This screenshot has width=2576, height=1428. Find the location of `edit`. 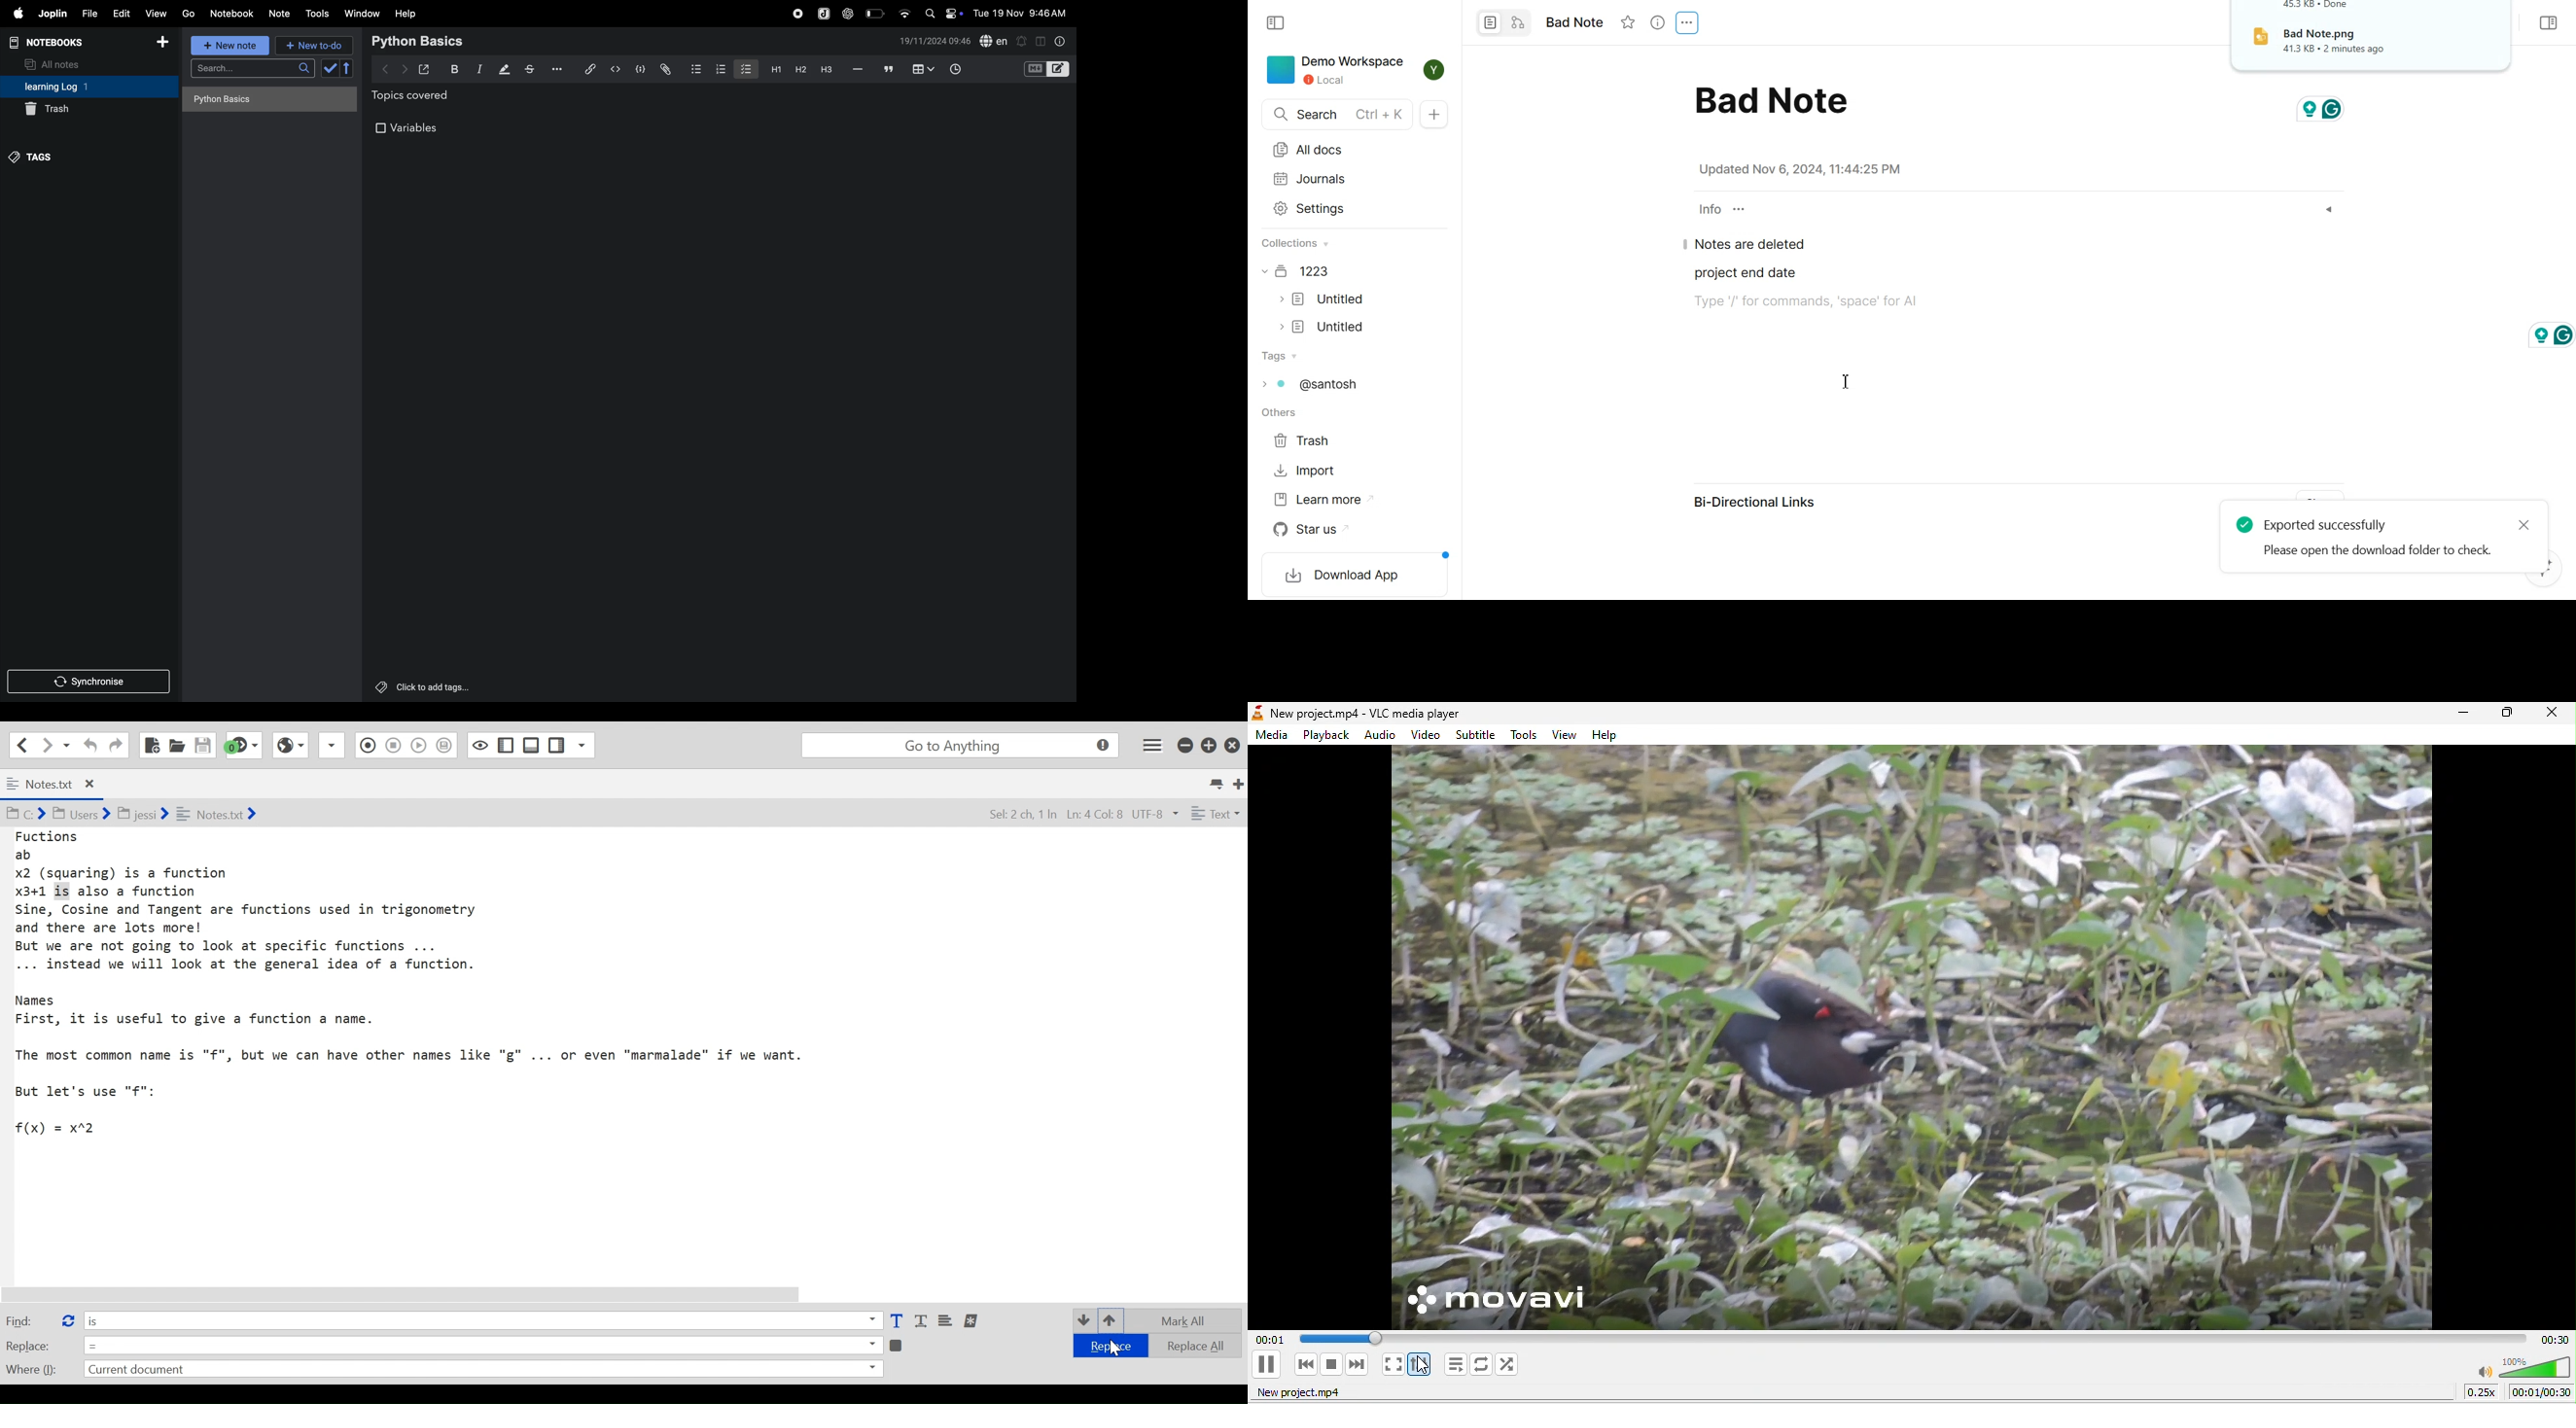

edit is located at coordinates (120, 13).